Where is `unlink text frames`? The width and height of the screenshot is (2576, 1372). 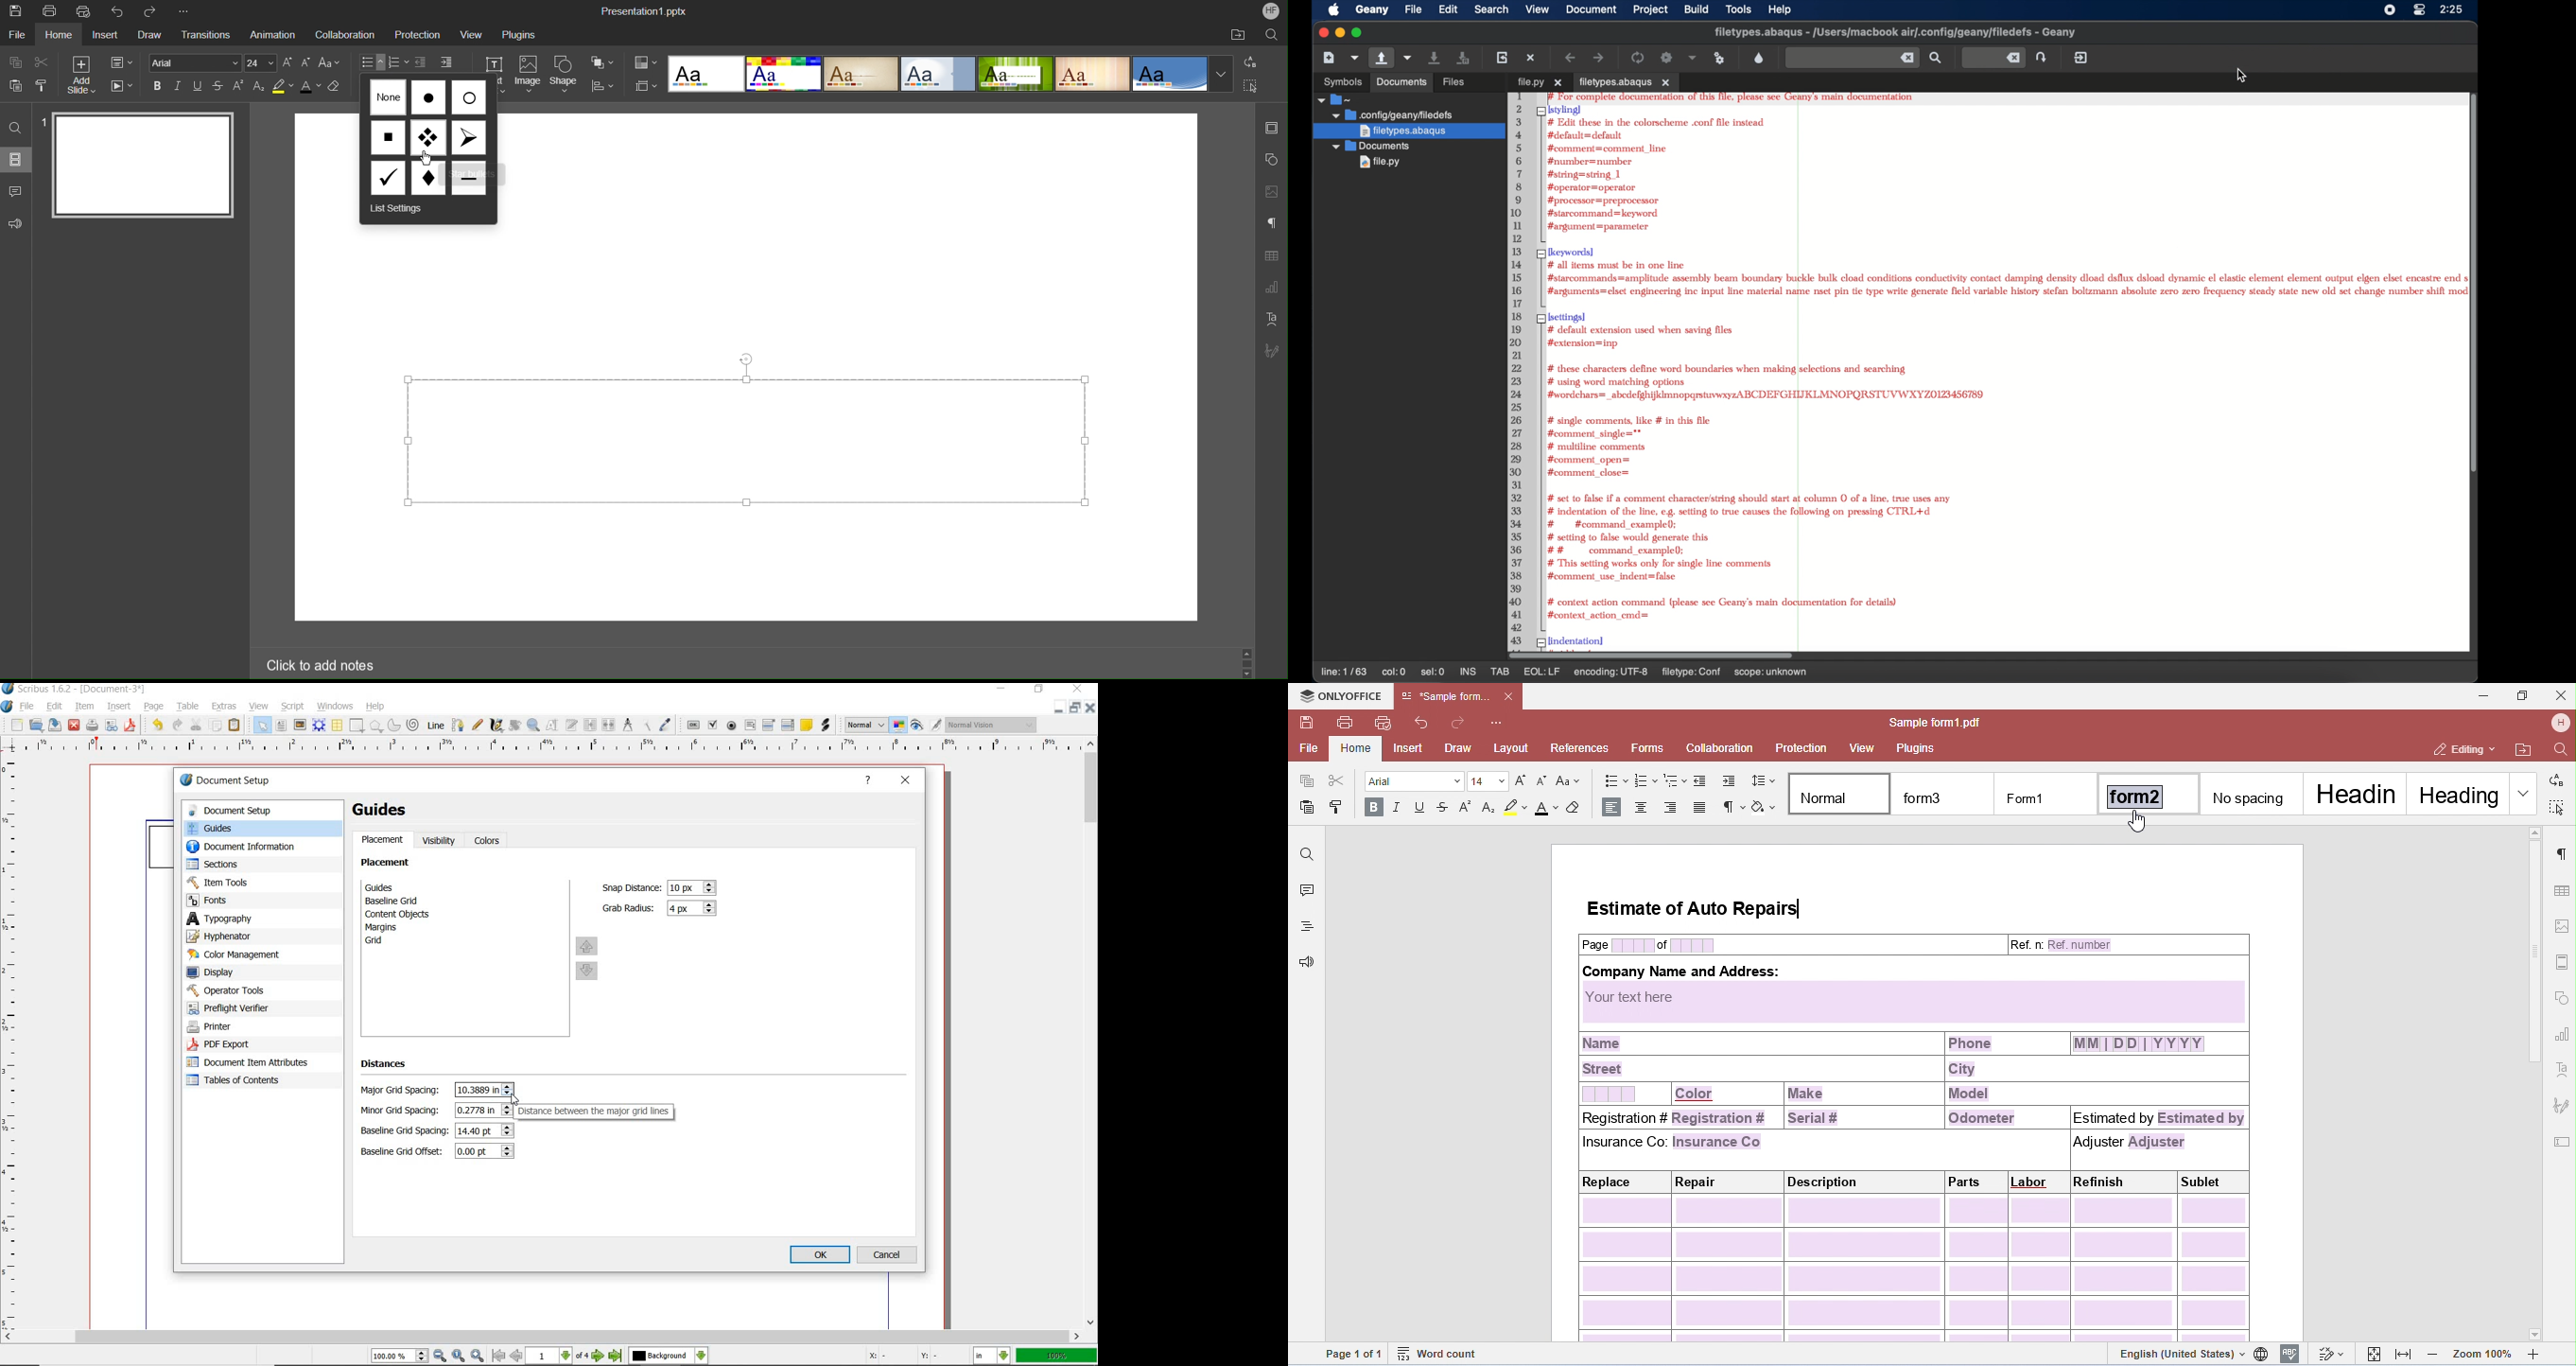 unlink text frames is located at coordinates (608, 724).